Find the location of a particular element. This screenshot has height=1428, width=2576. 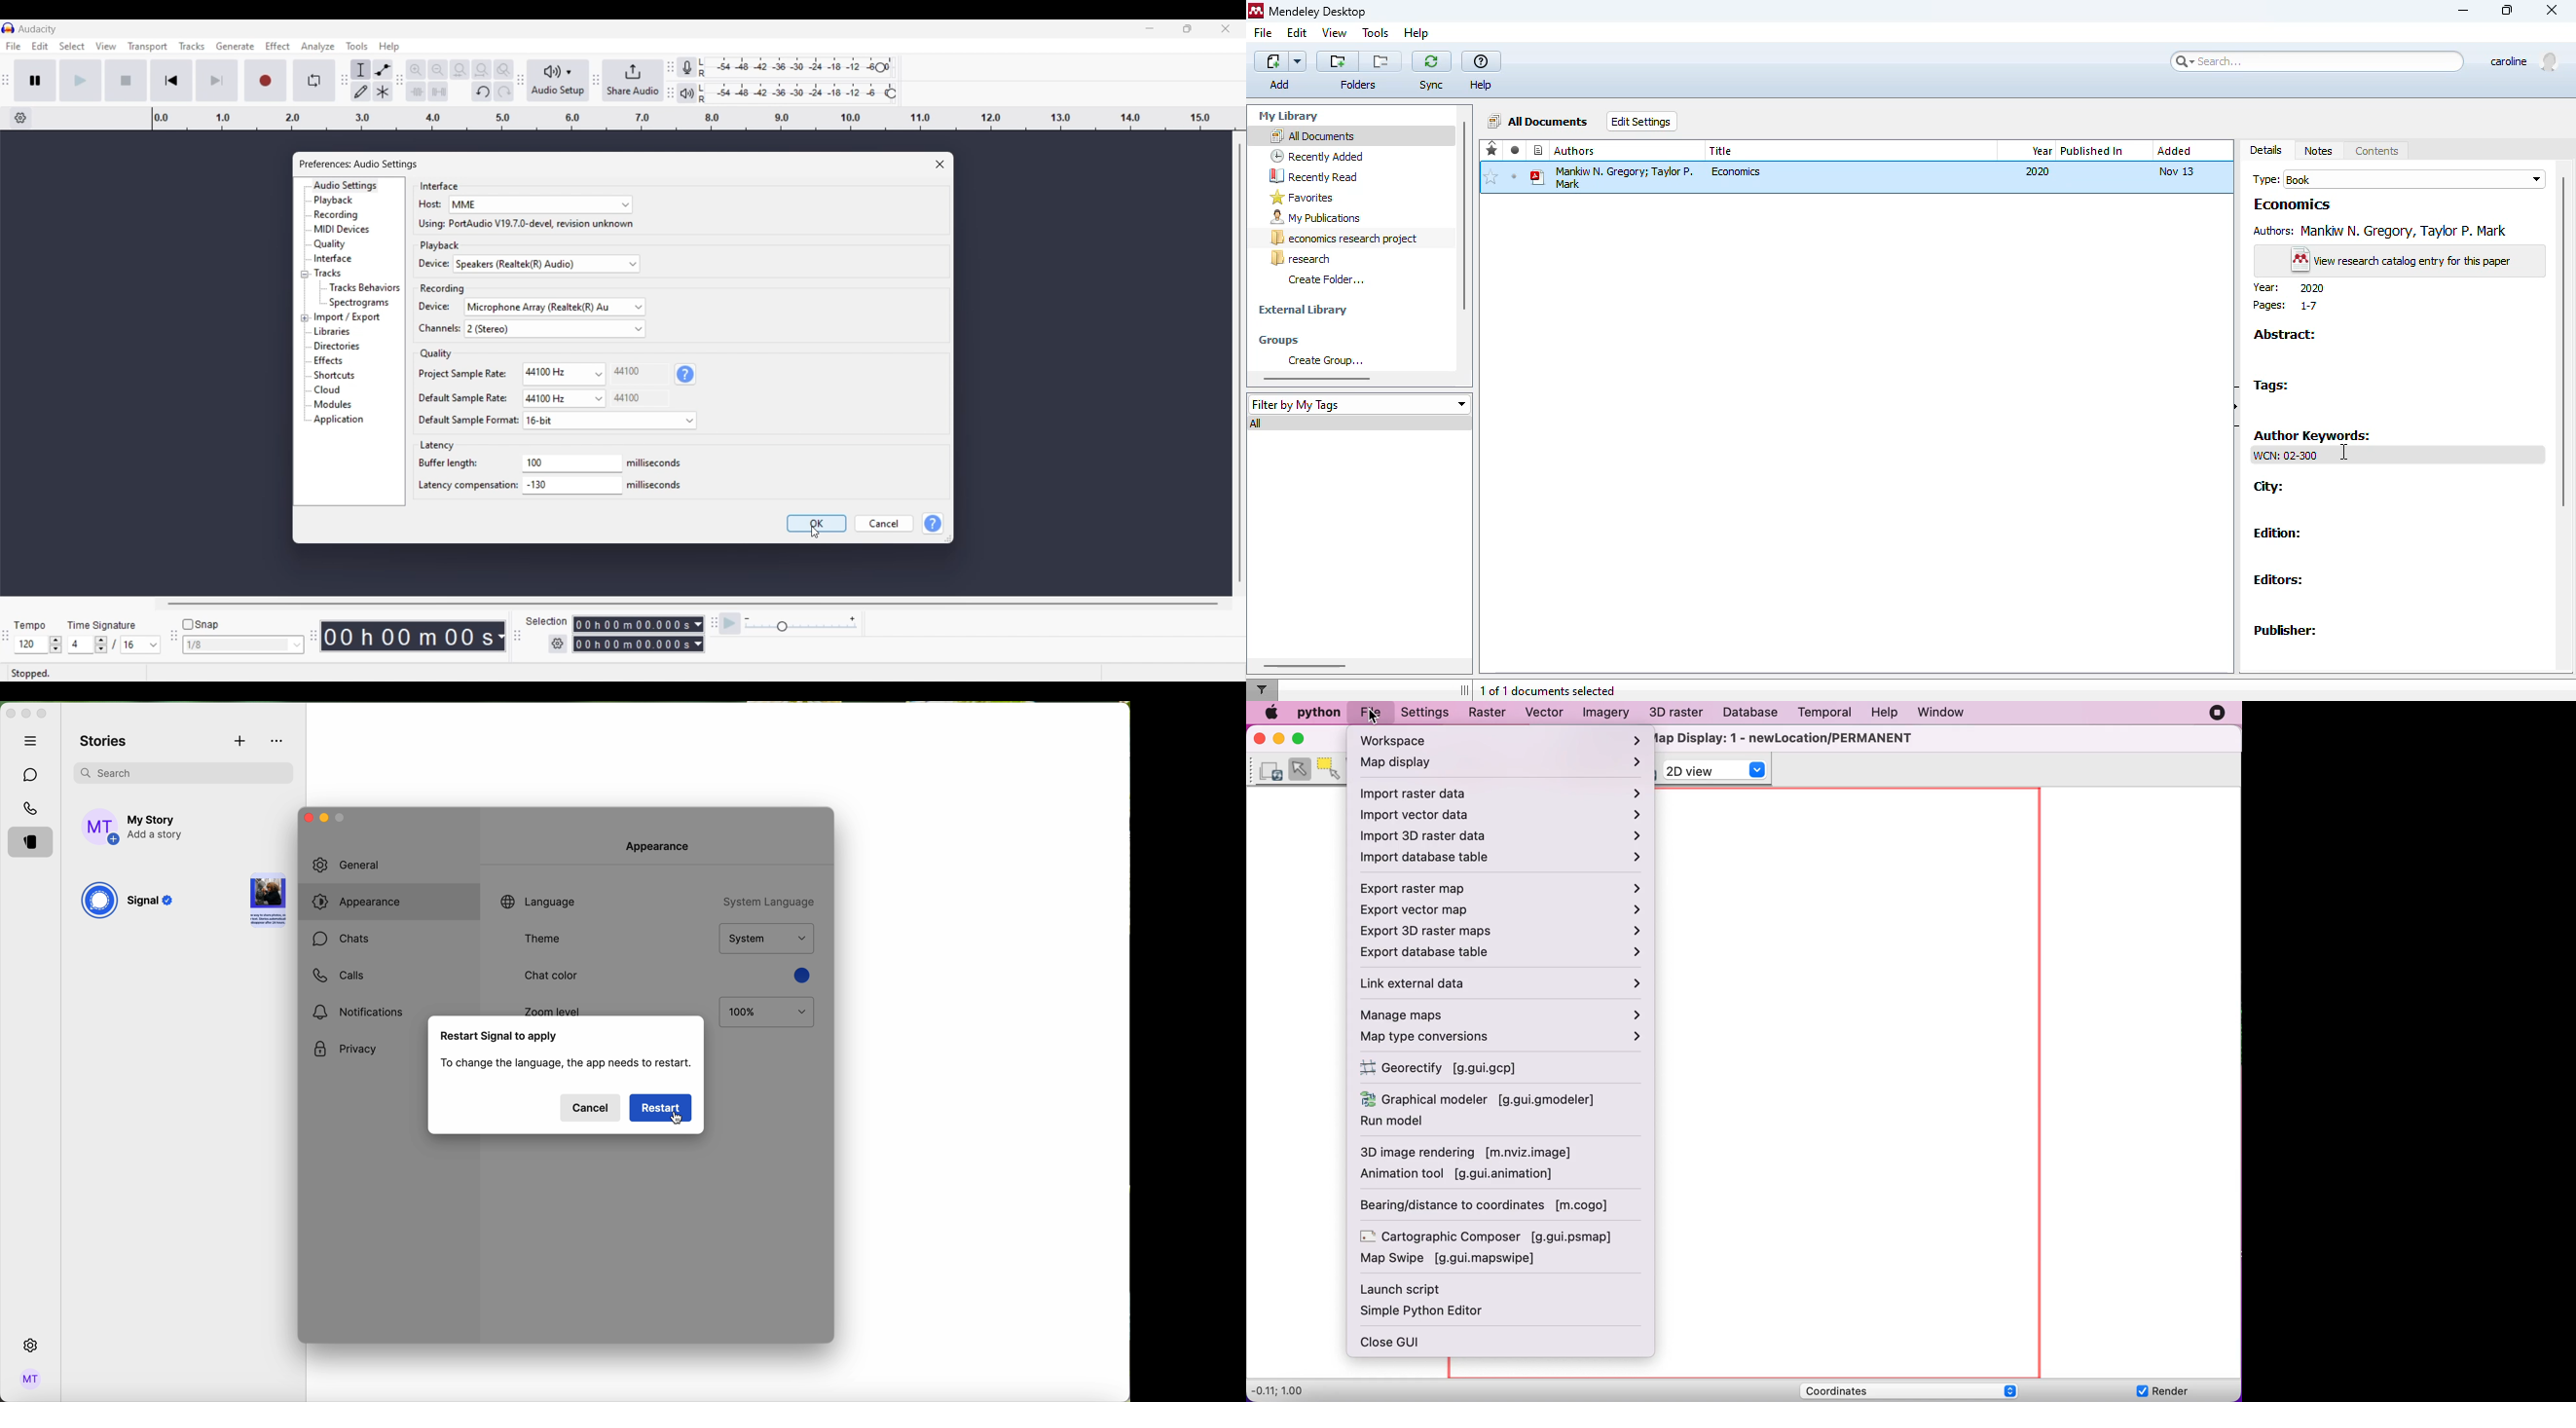

Zoom in is located at coordinates (415, 69).